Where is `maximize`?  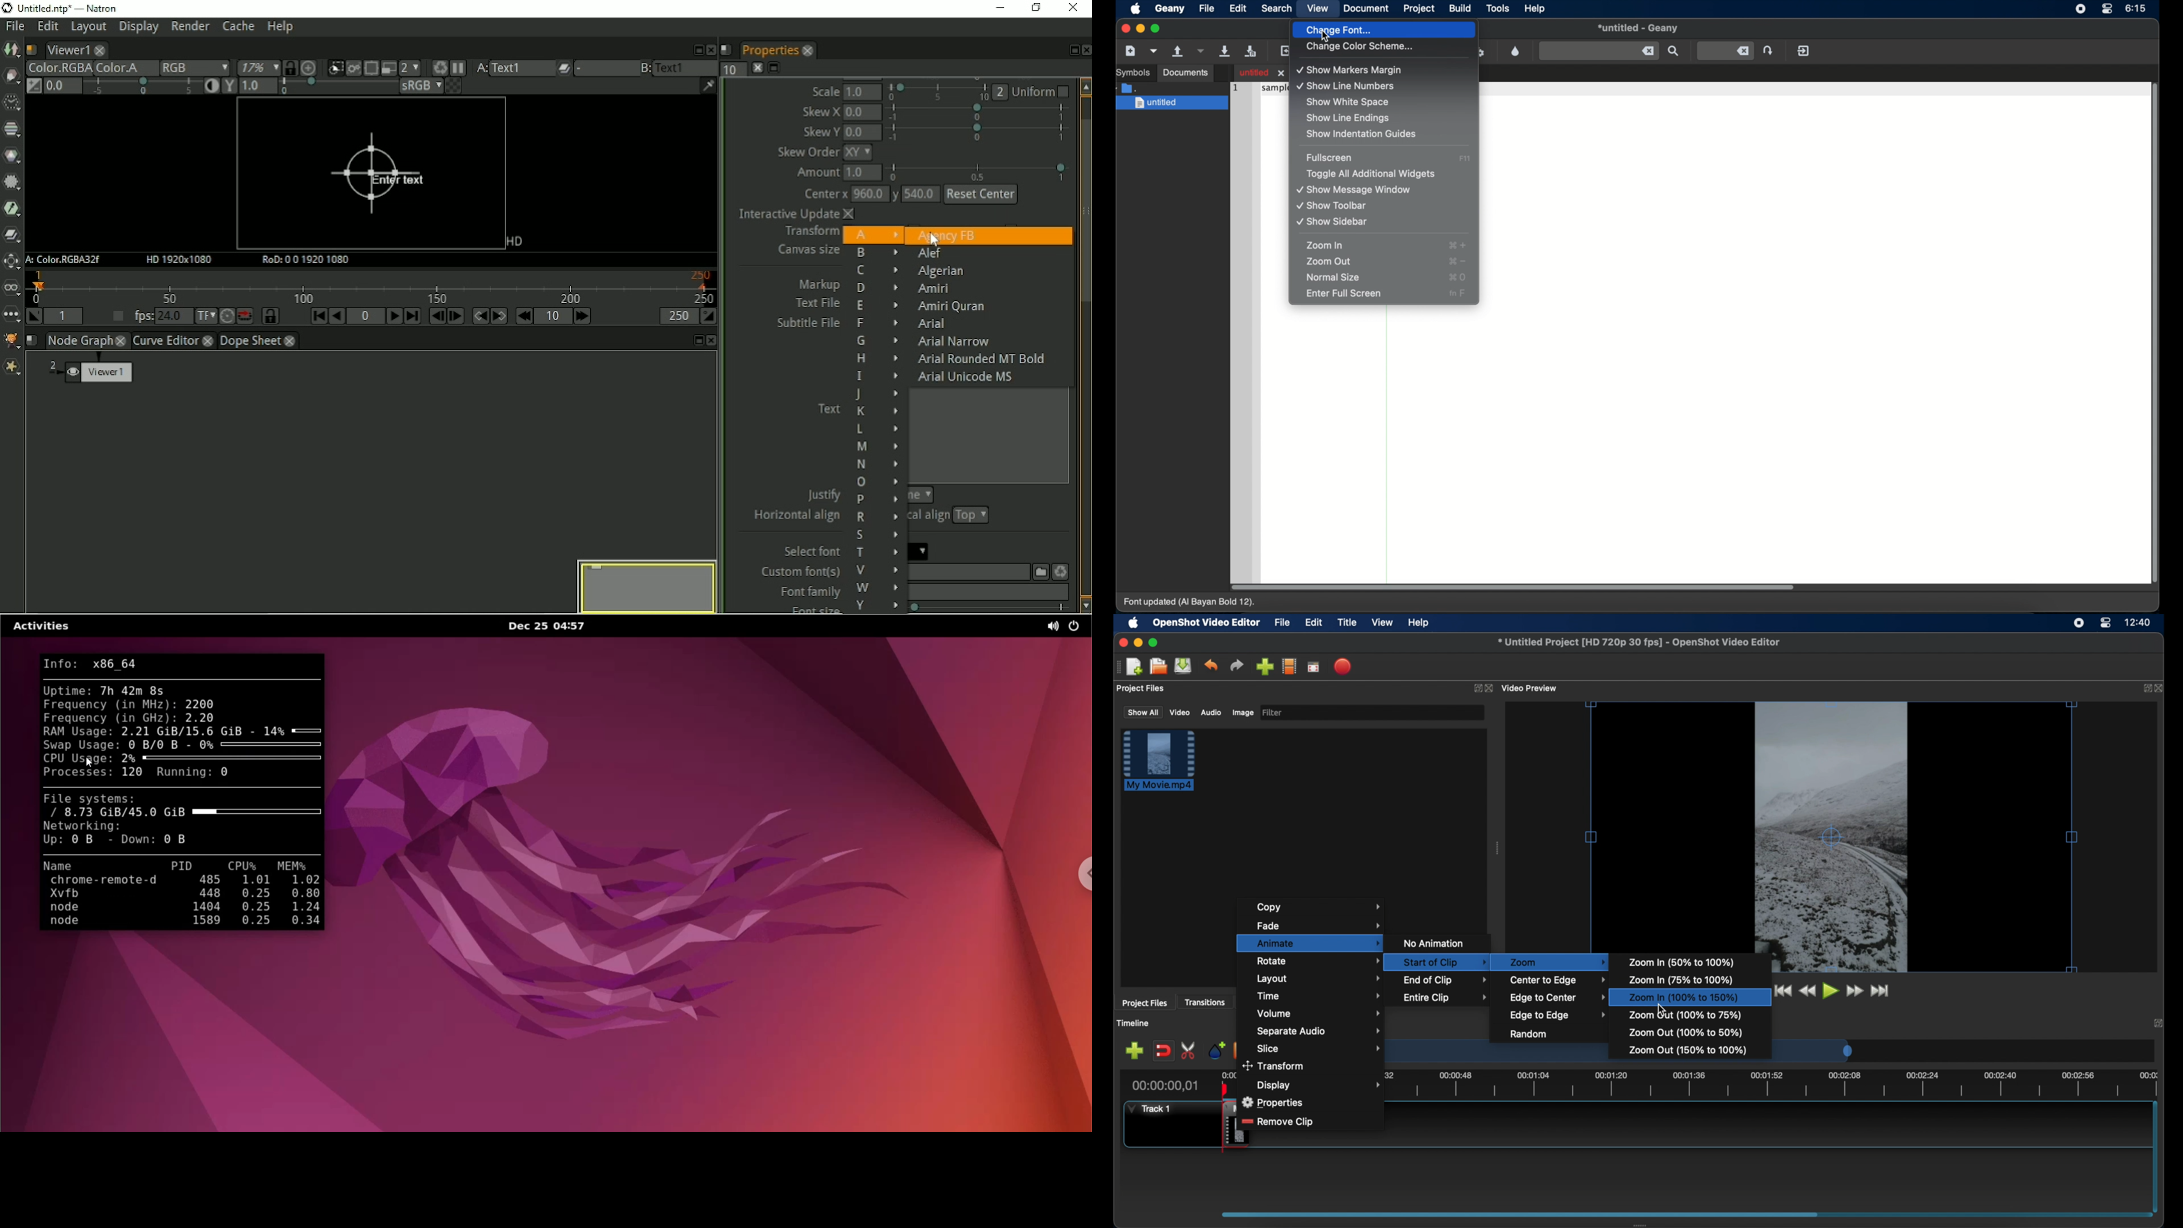
maximize is located at coordinates (1155, 642).